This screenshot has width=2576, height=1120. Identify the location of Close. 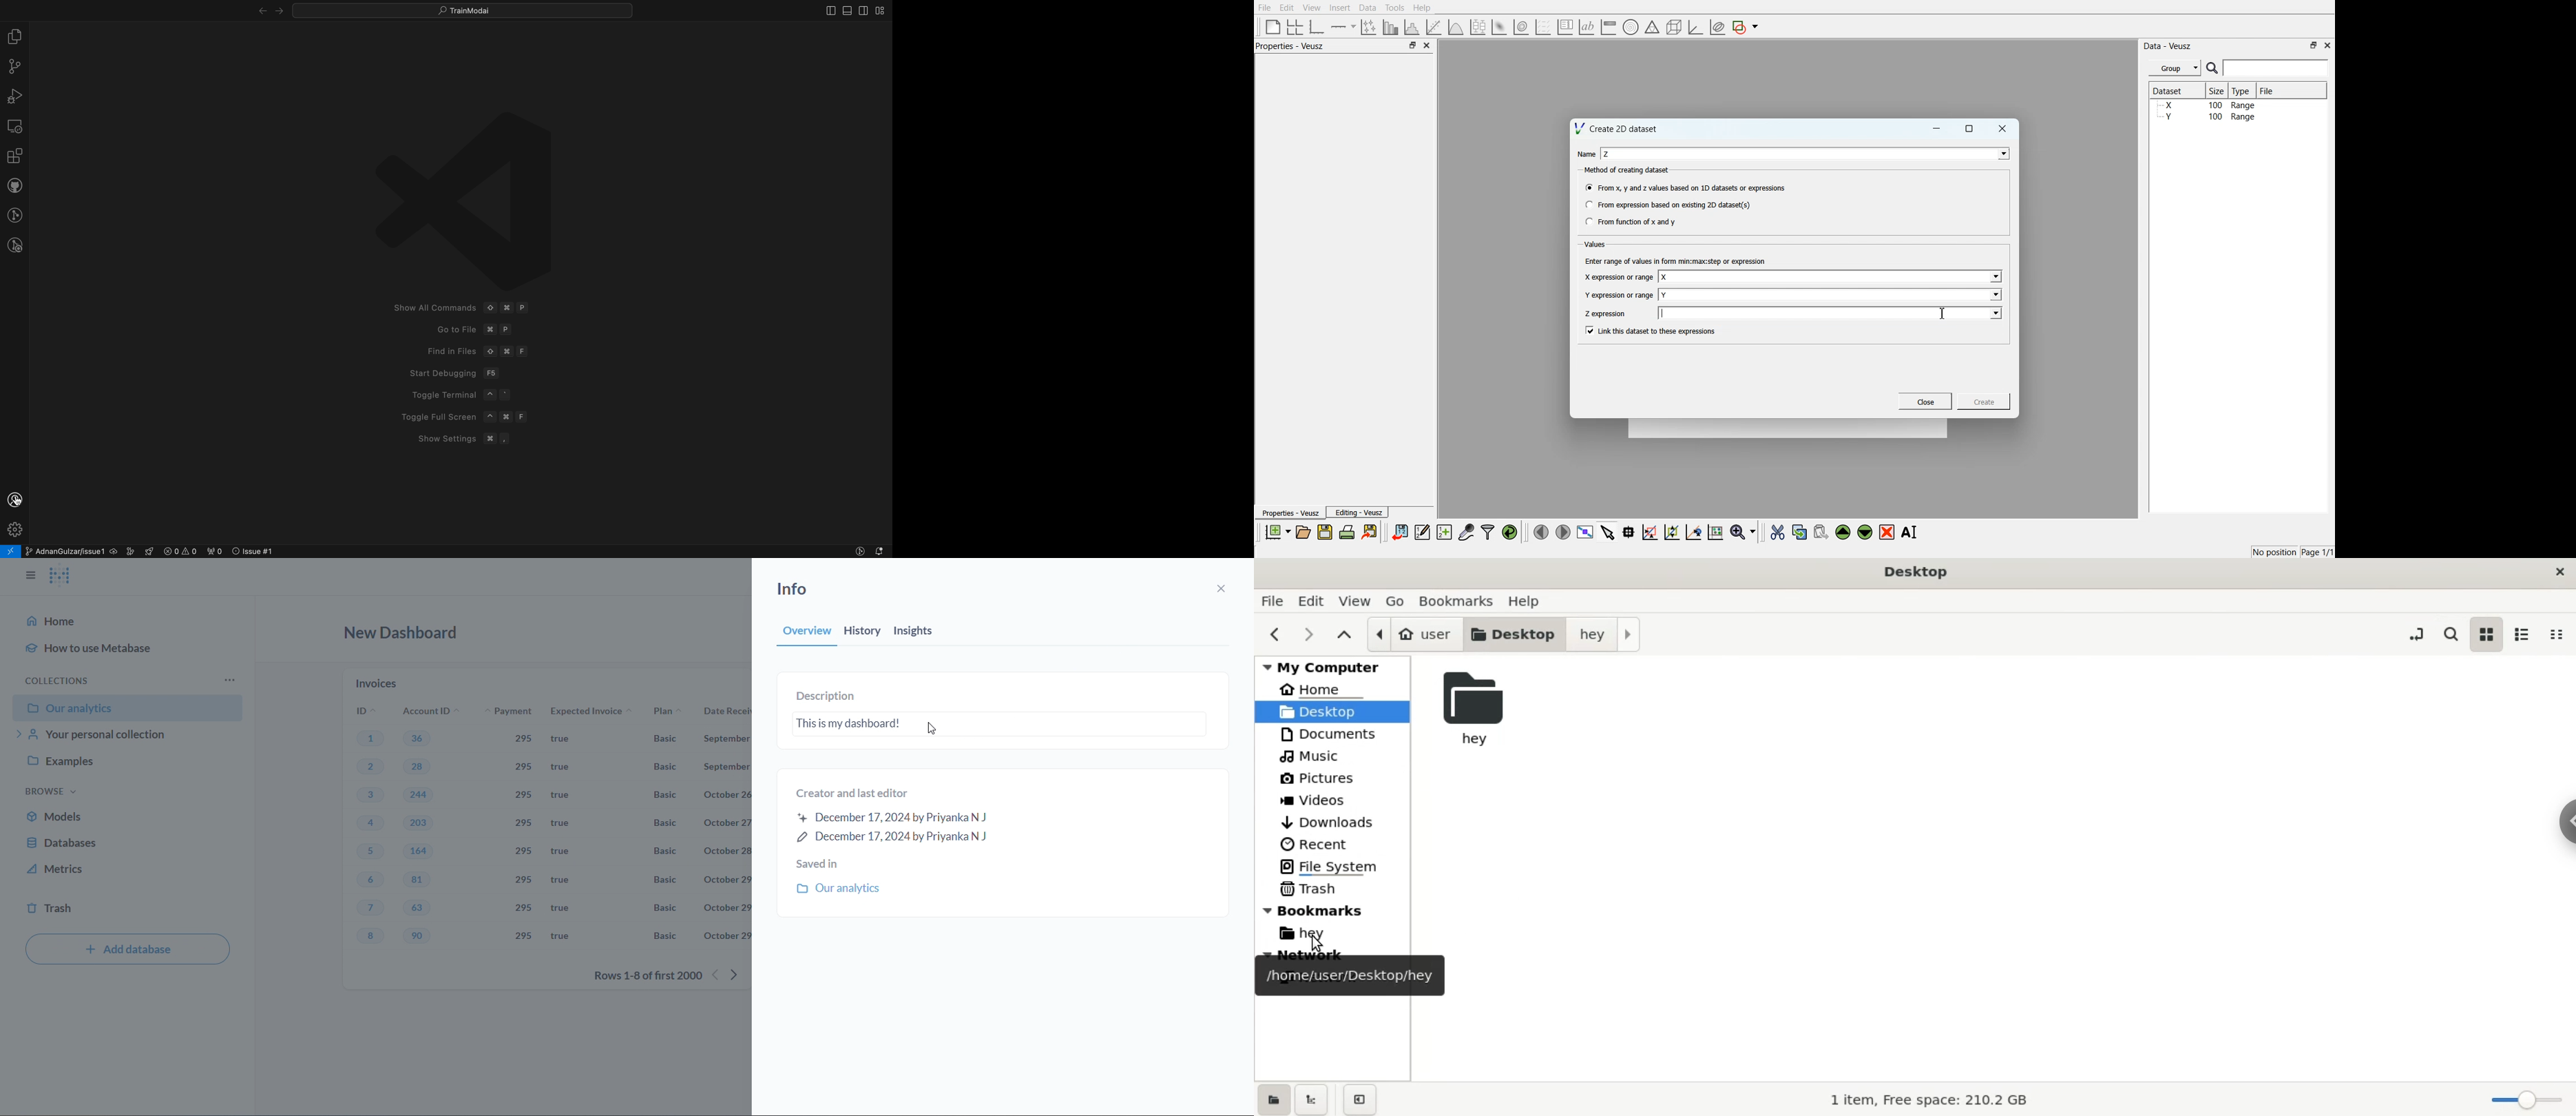
(1427, 45).